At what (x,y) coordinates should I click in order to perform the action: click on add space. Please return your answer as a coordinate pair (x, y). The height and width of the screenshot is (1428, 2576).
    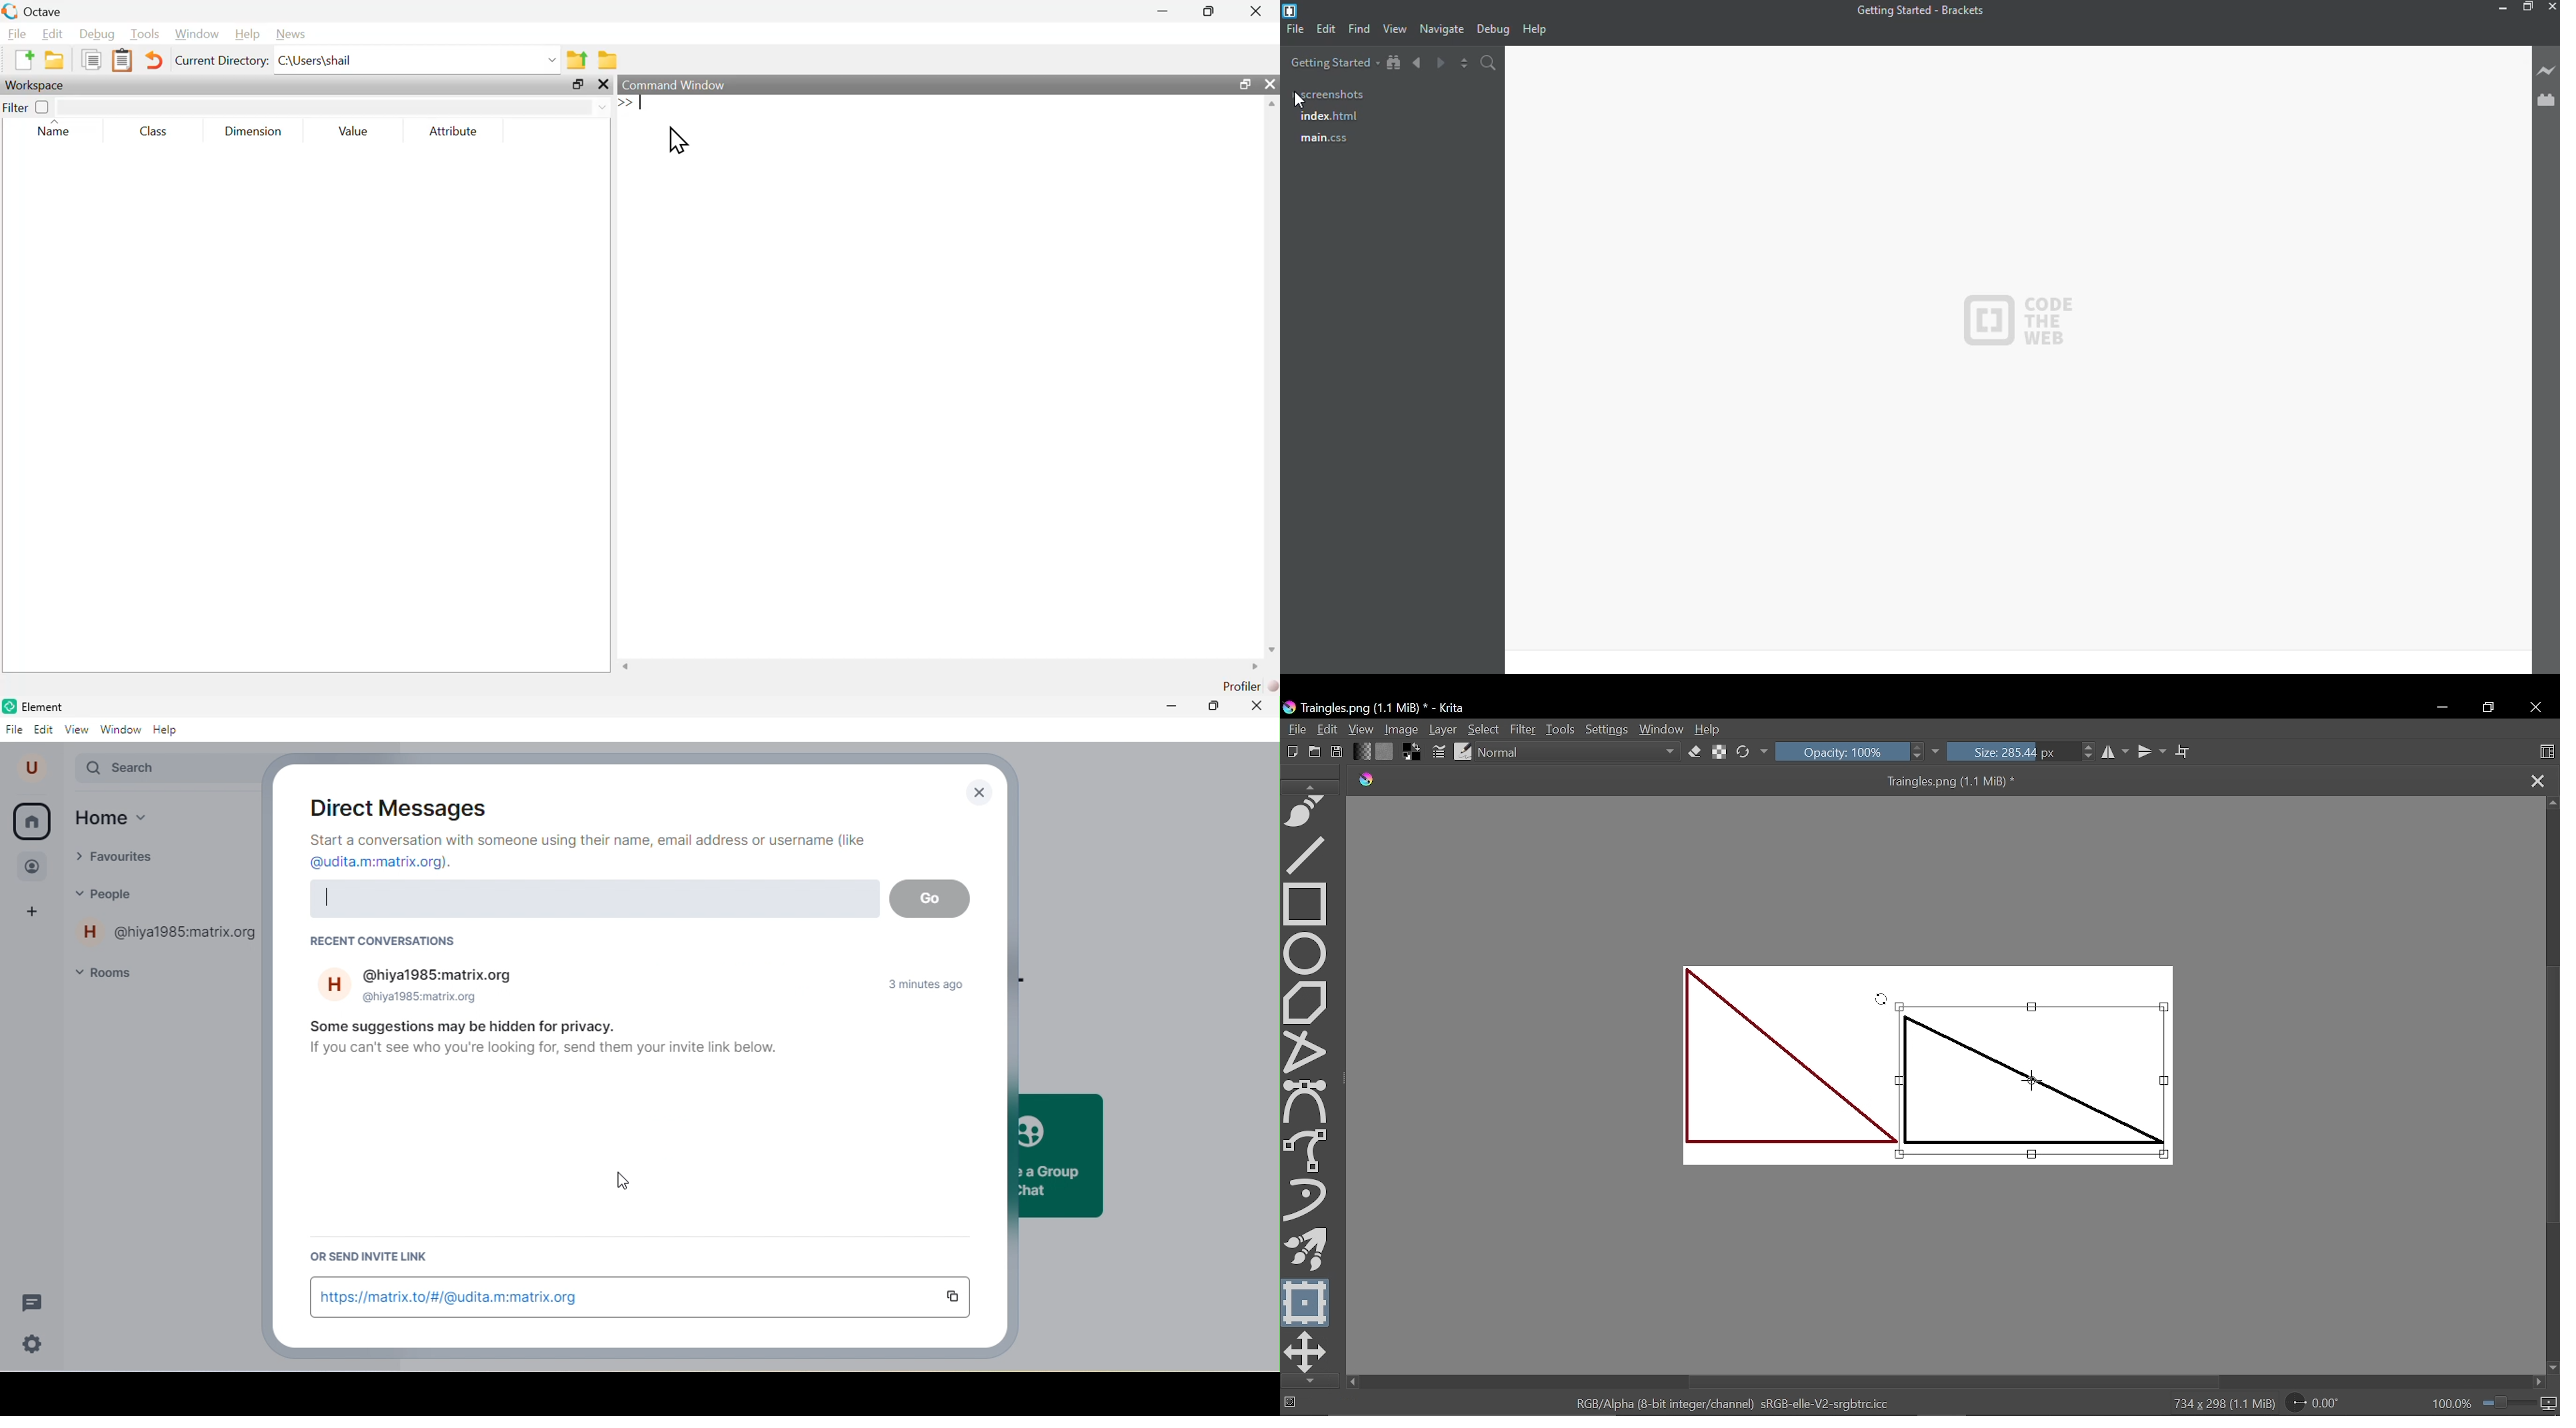
    Looking at the image, I should click on (36, 914).